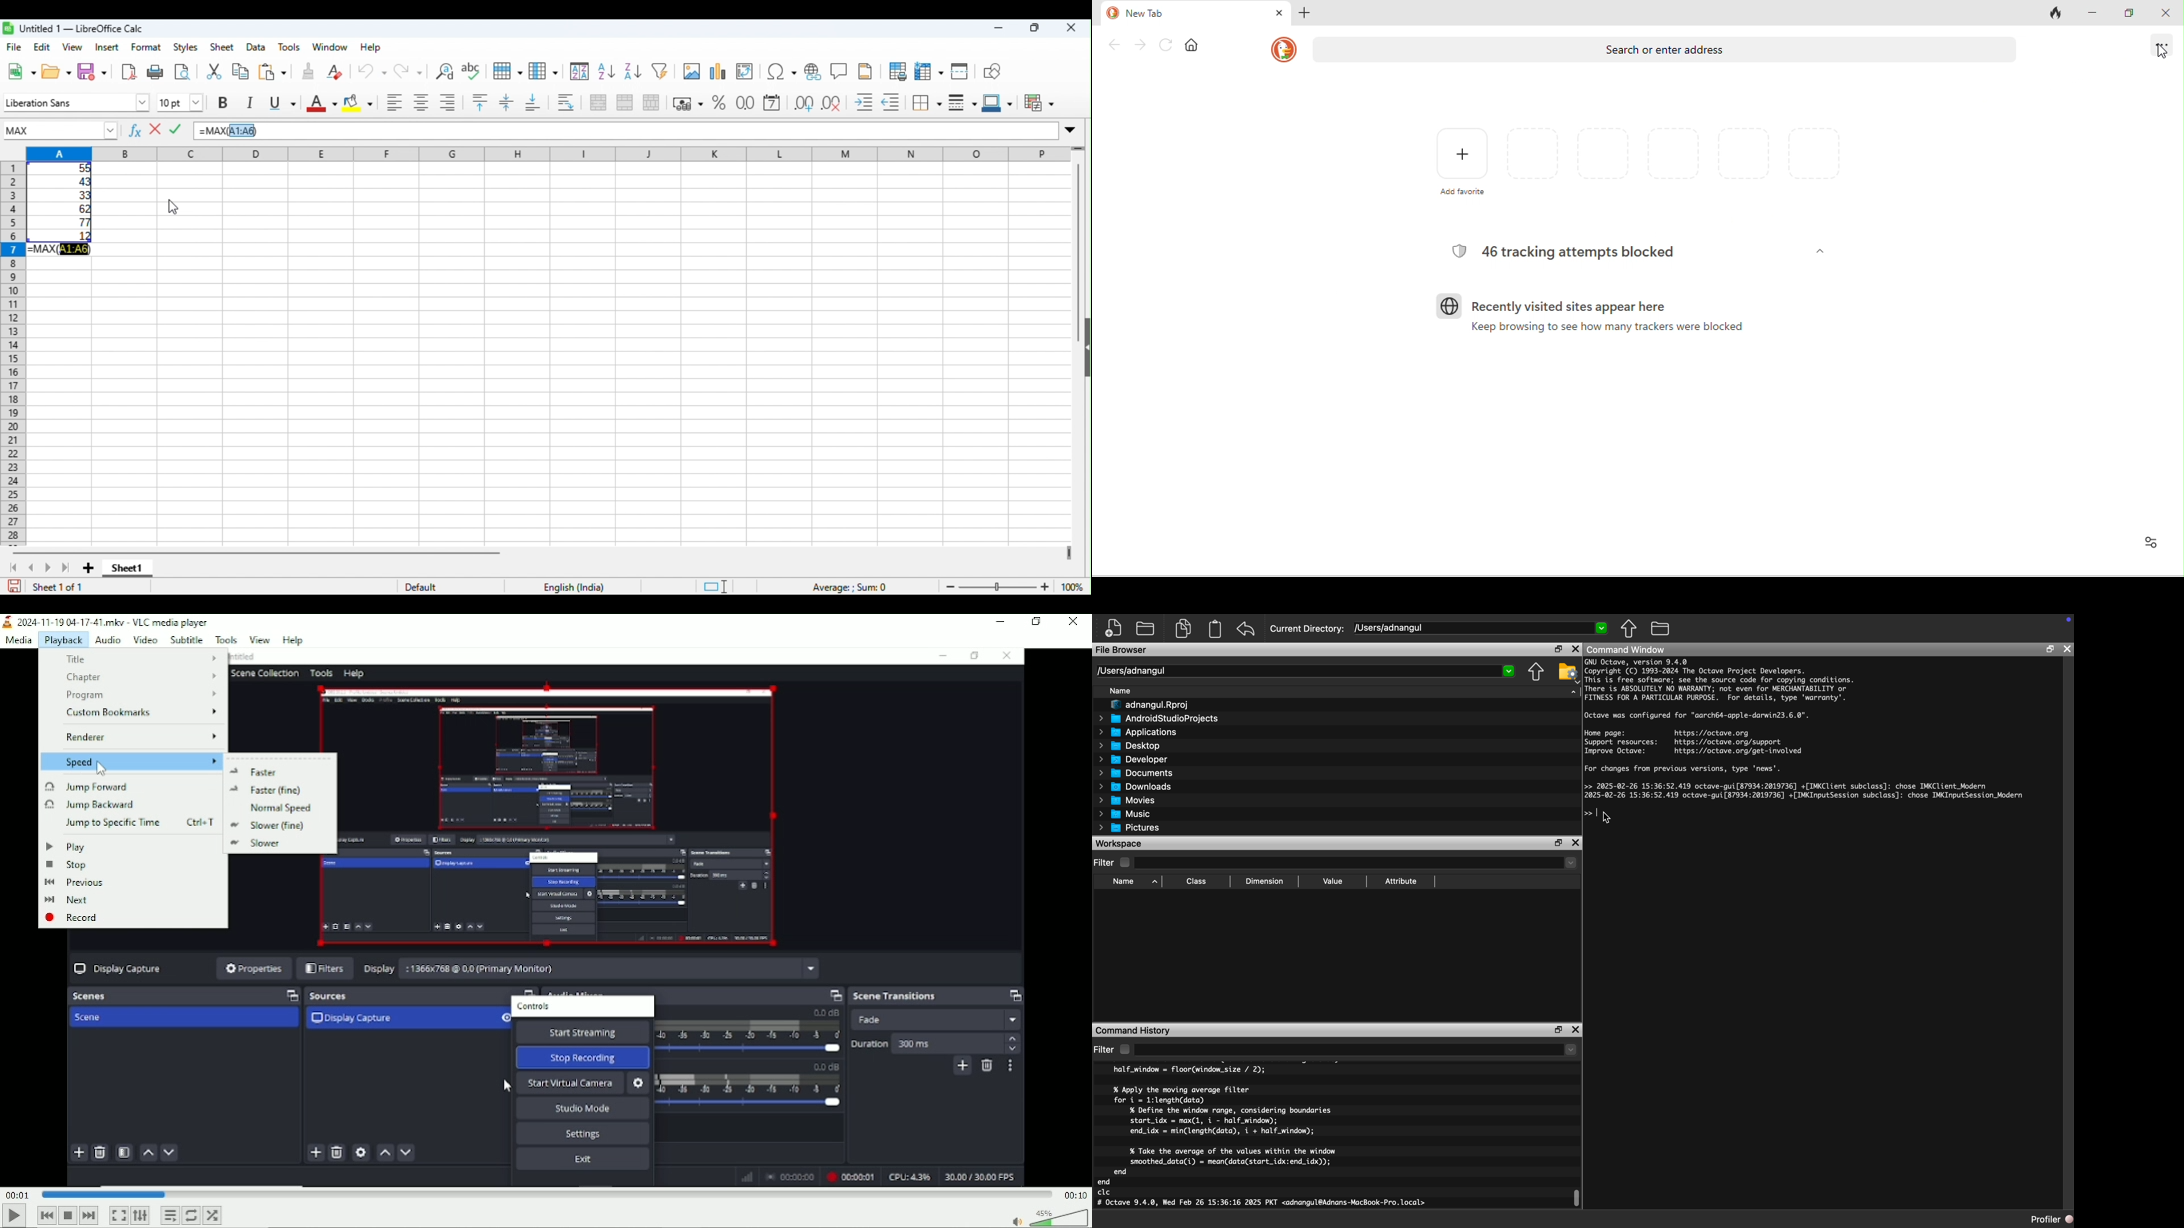 The image size is (2184, 1232). I want to click on format as number, so click(746, 103).